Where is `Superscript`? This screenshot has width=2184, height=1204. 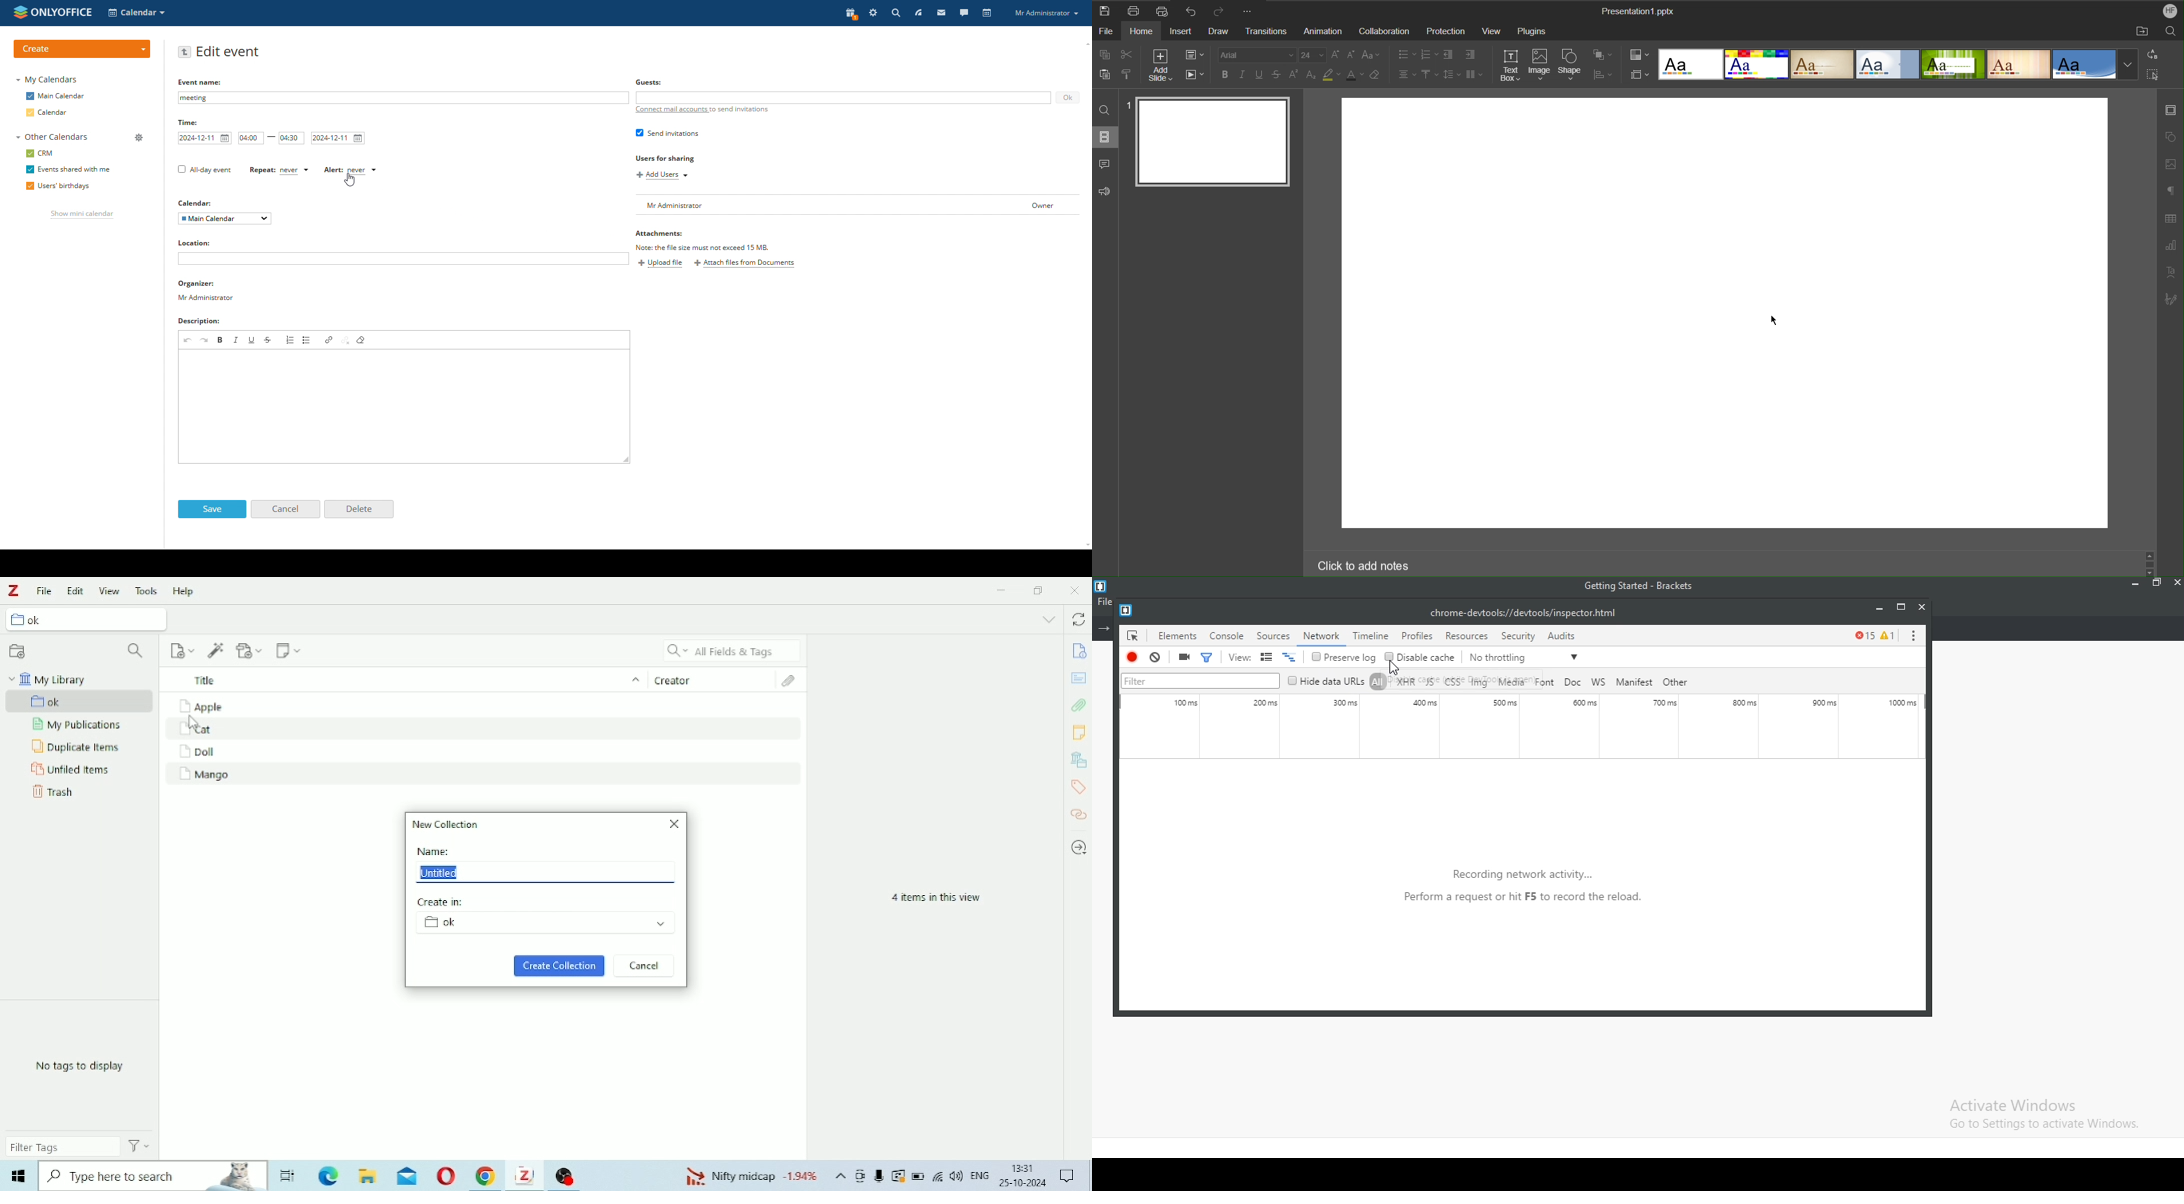 Superscript is located at coordinates (1294, 75).